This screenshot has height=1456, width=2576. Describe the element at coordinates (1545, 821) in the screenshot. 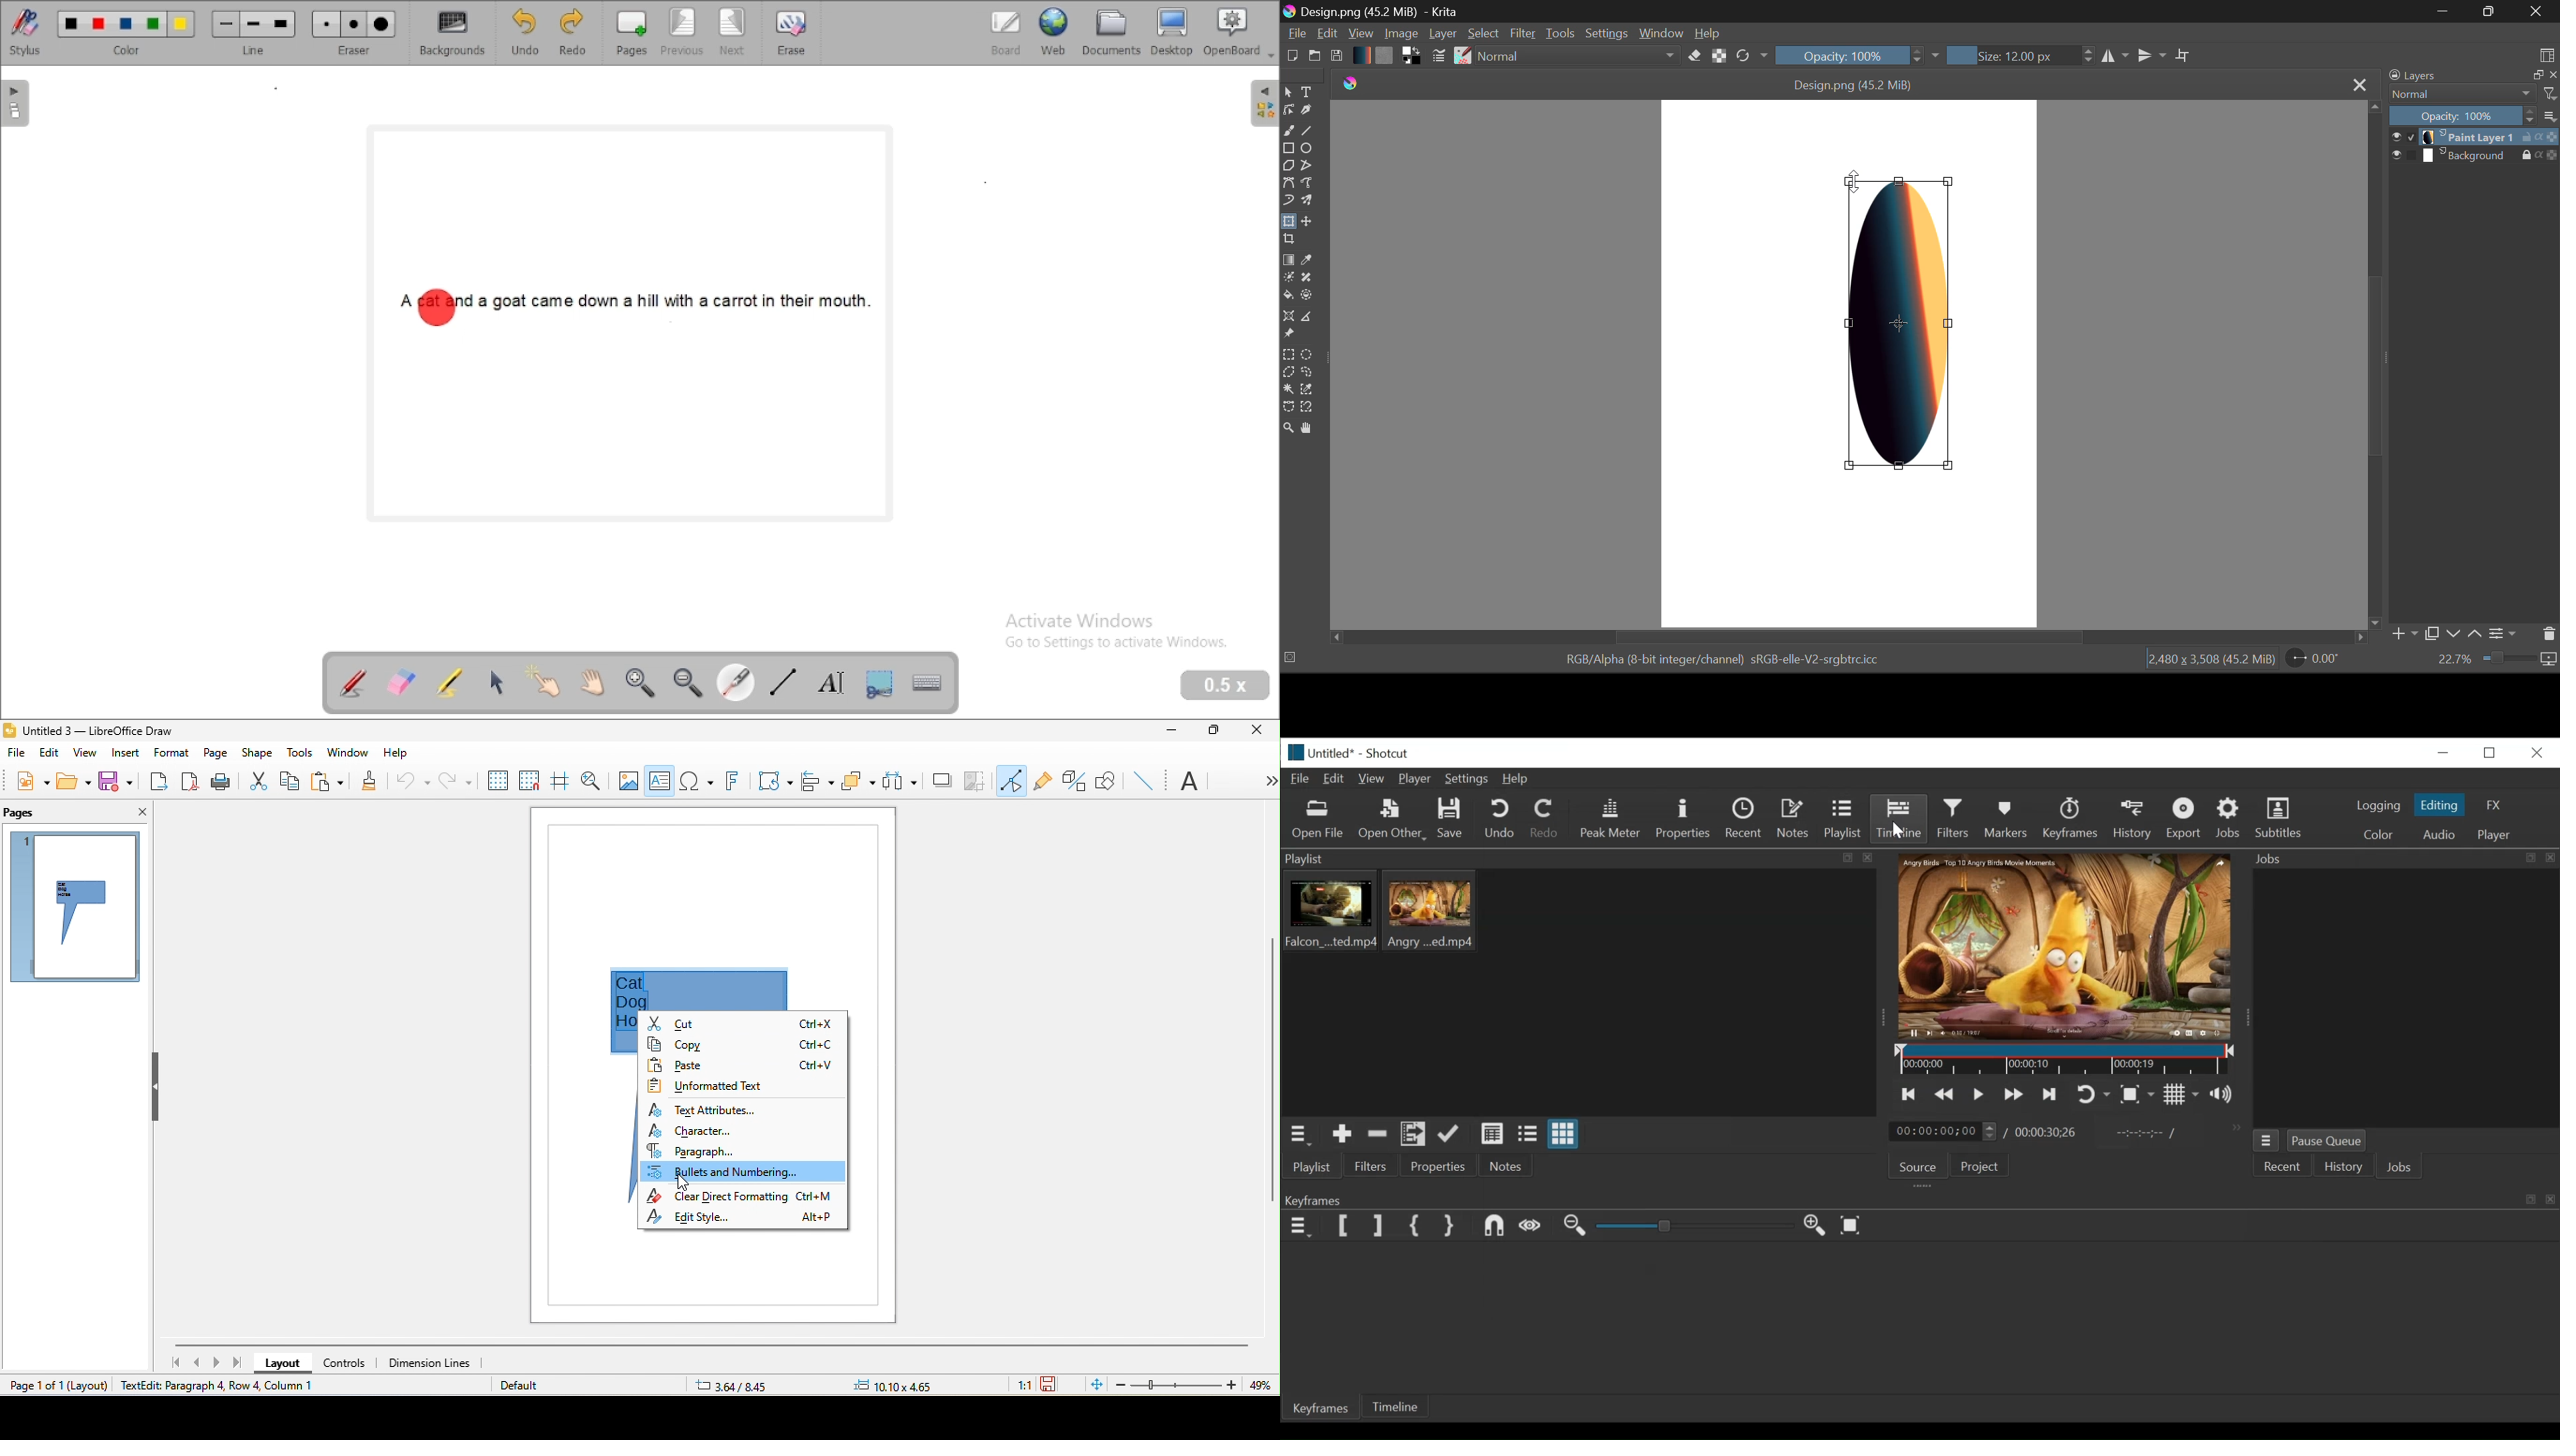

I see `Redo` at that location.